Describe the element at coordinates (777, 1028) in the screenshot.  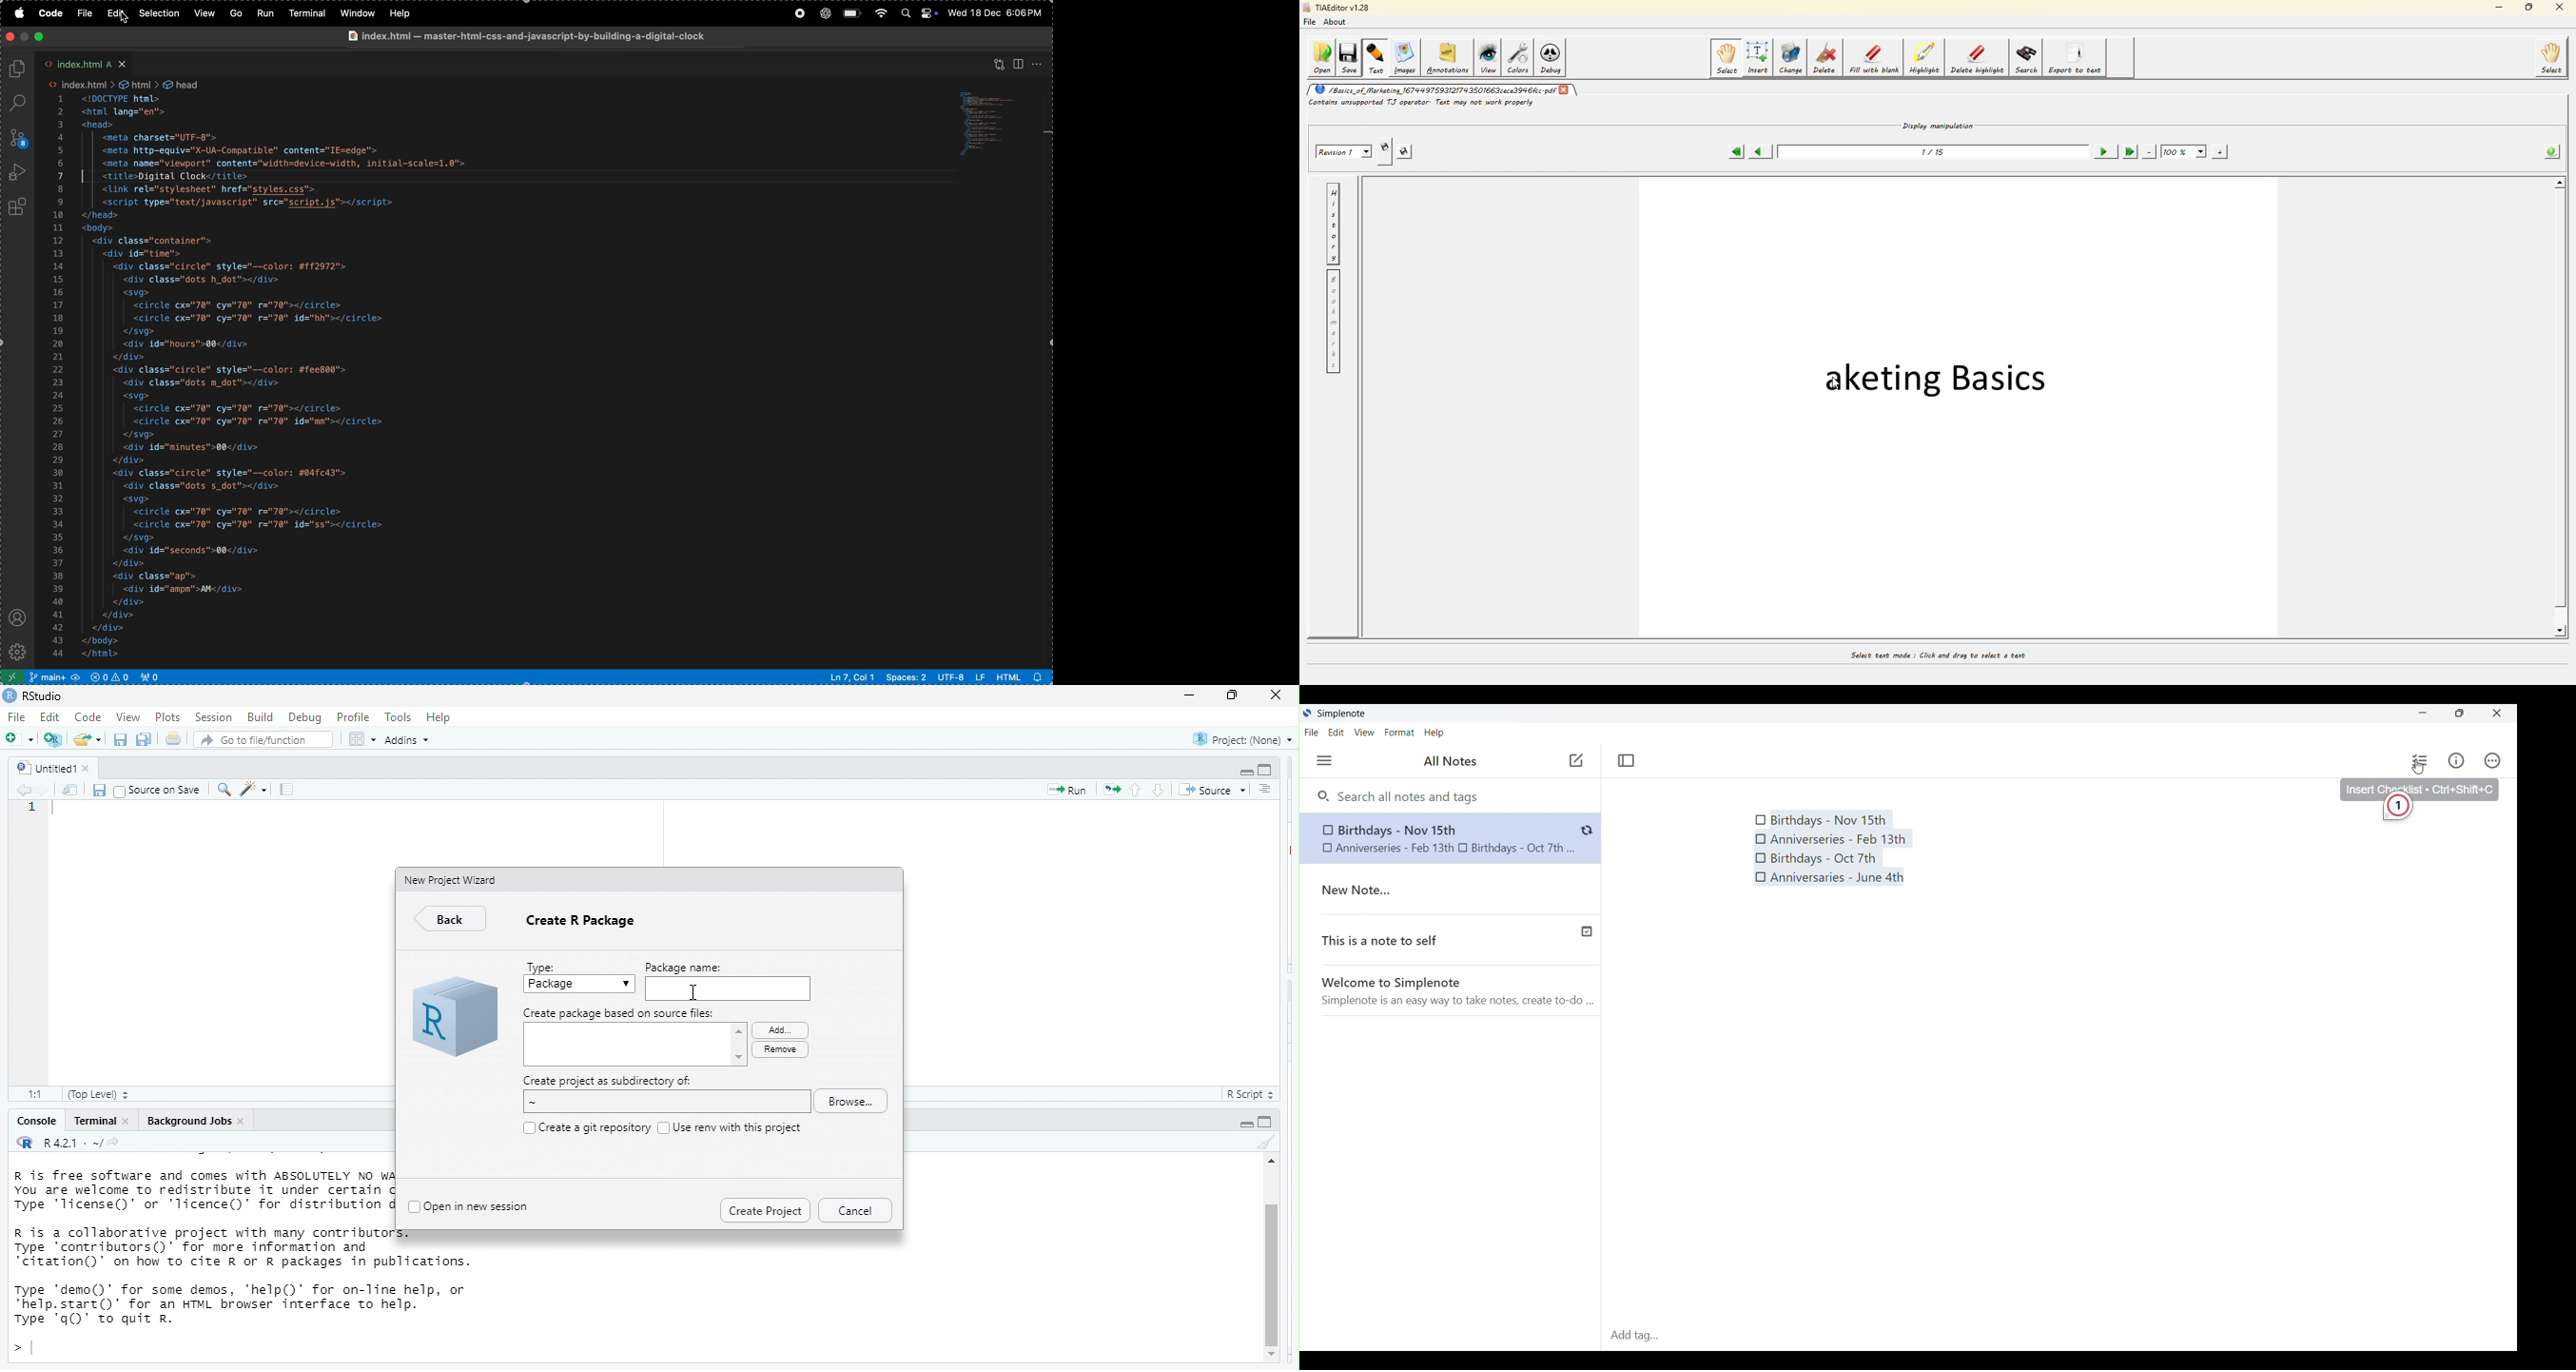
I see ` Add.` at that location.